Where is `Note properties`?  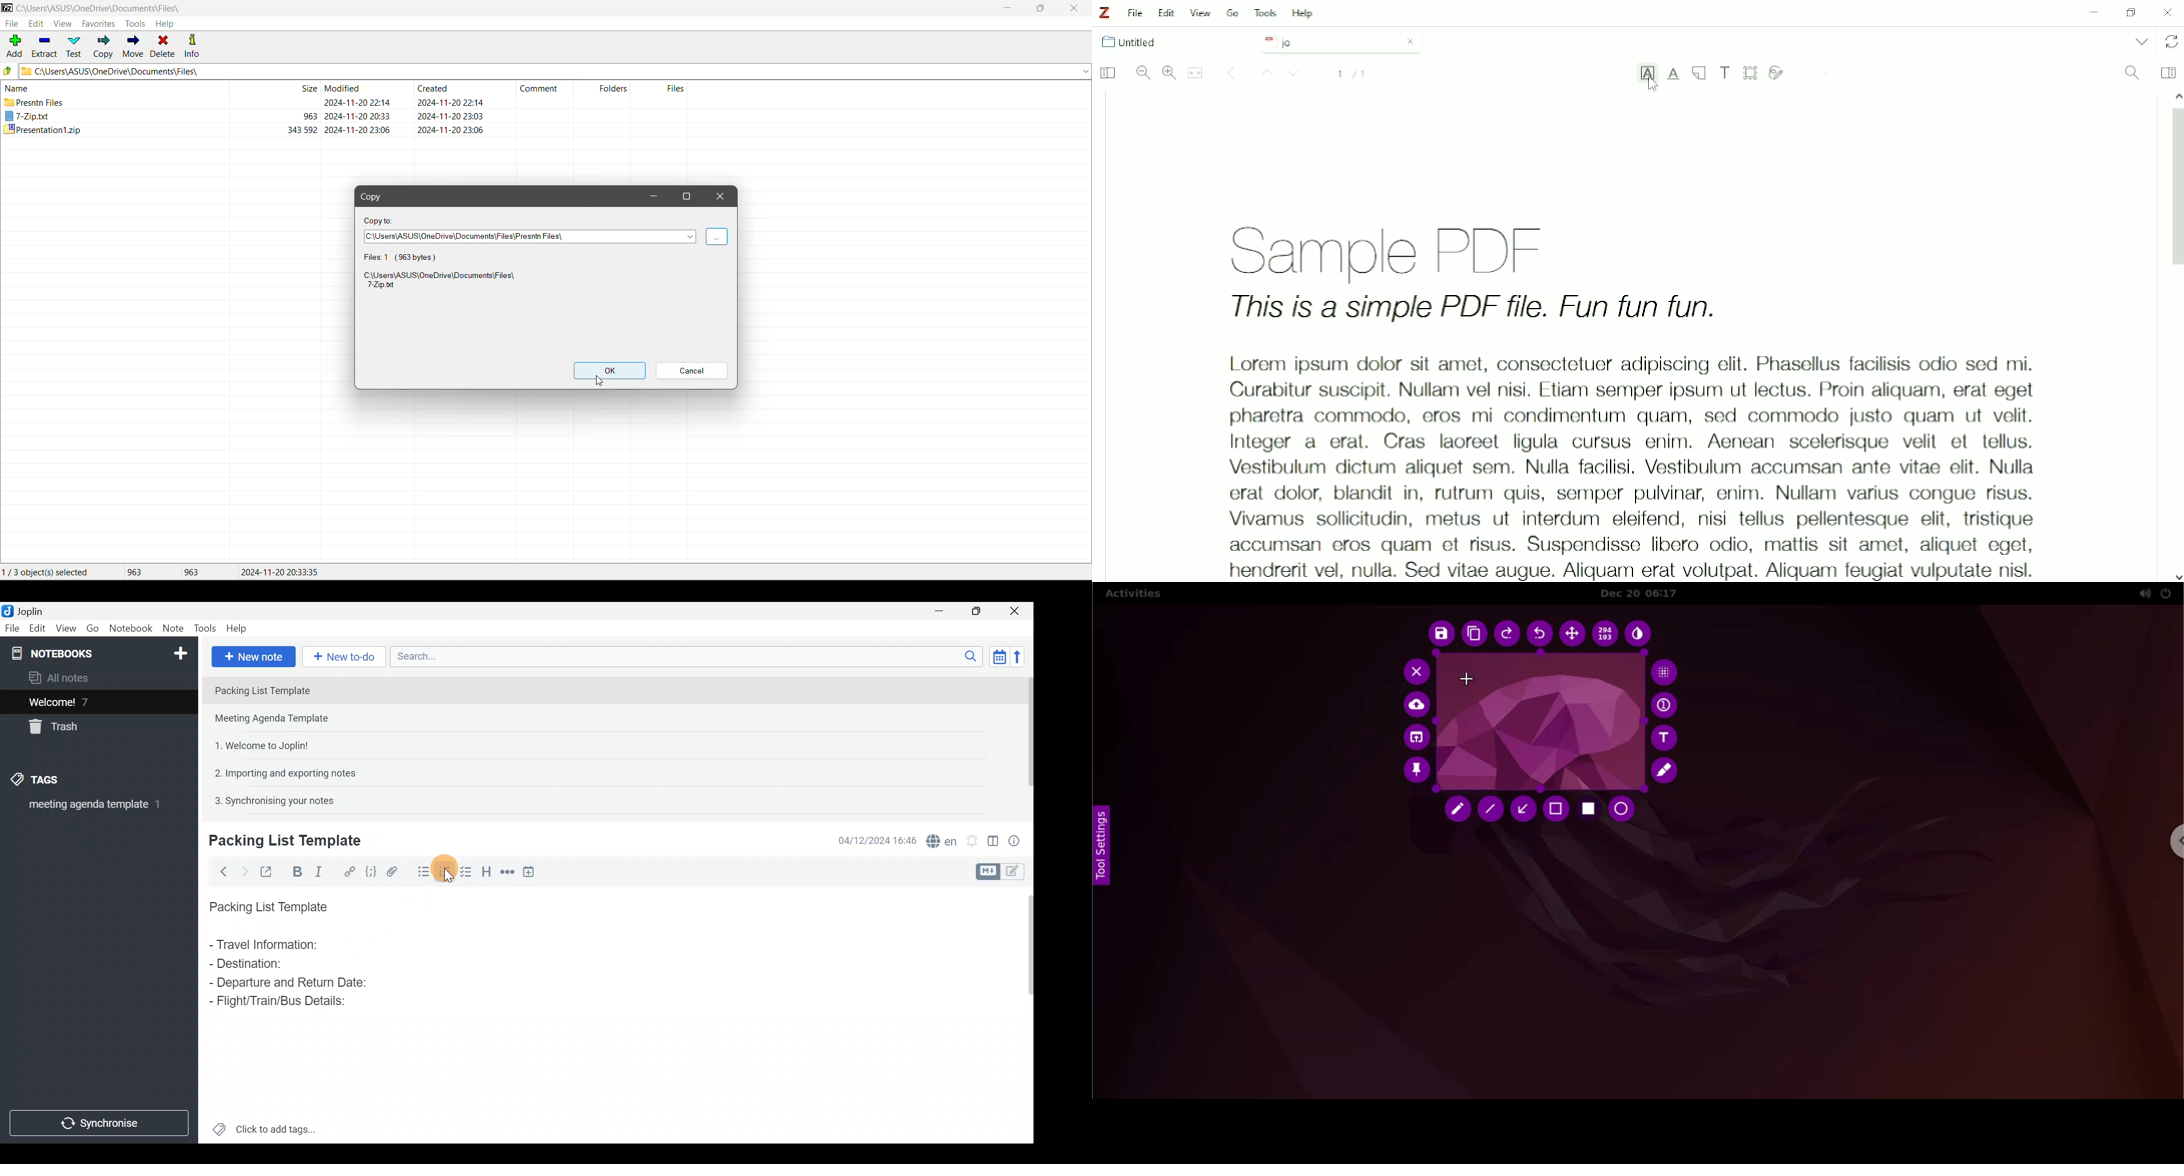 Note properties is located at coordinates (1018, 839).